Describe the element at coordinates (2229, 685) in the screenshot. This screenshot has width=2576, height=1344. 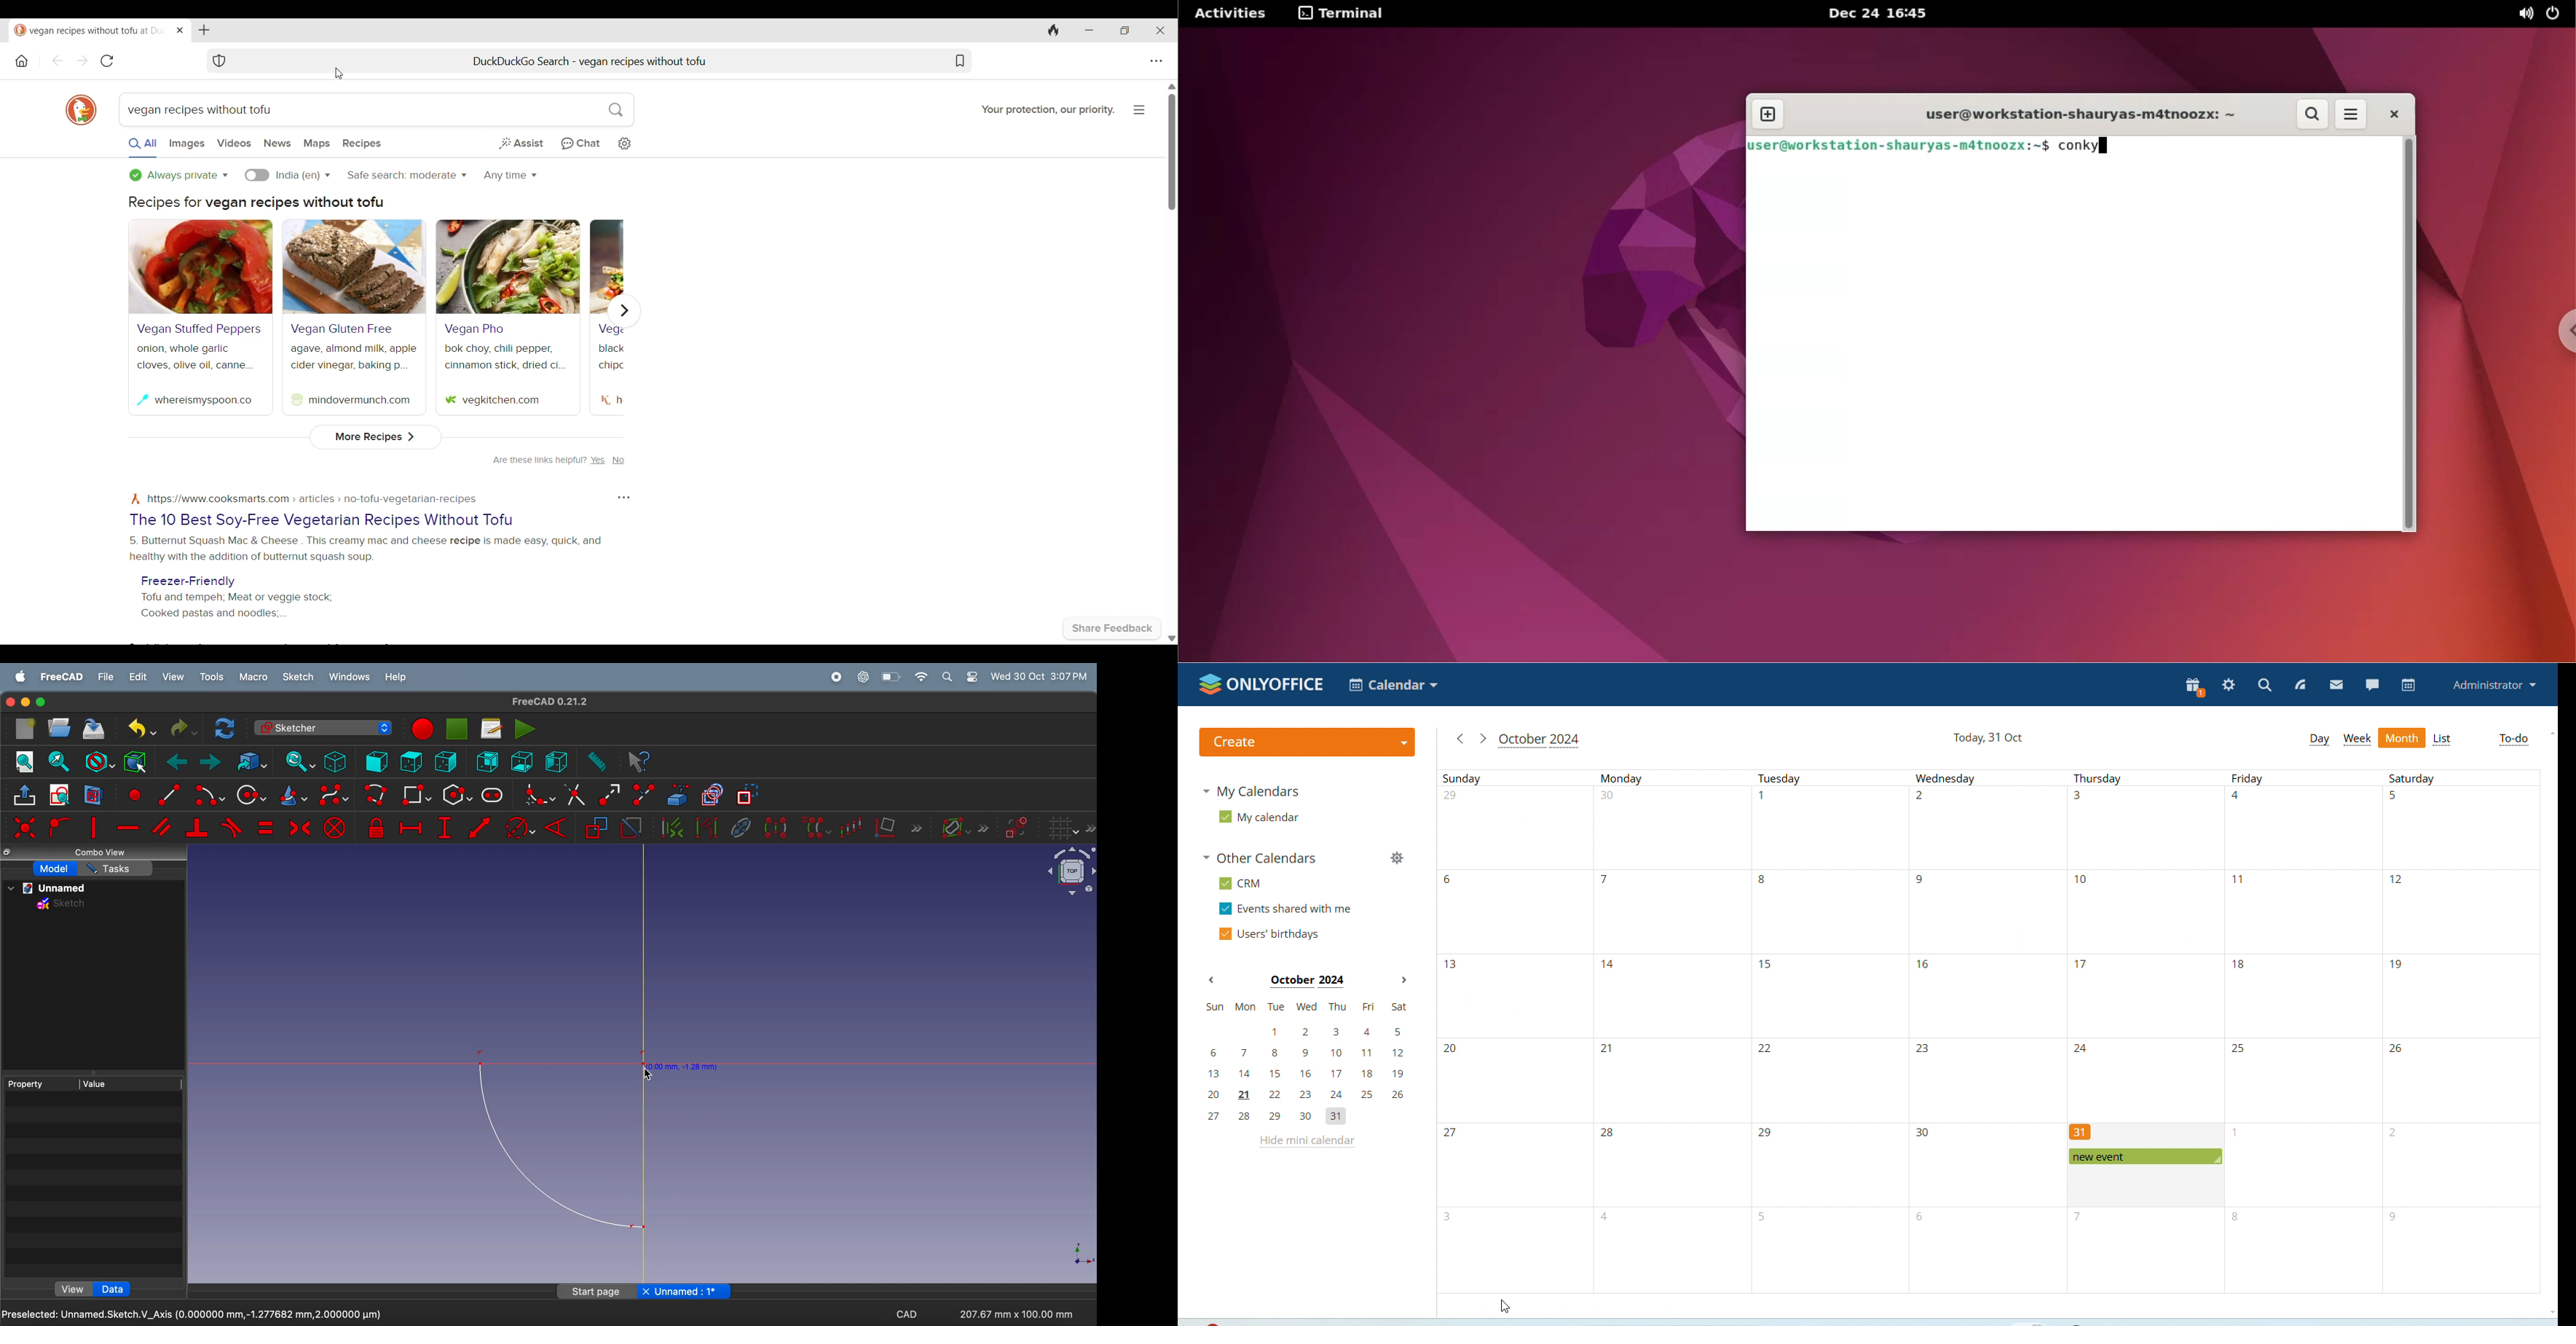
I see `settings` at that location.